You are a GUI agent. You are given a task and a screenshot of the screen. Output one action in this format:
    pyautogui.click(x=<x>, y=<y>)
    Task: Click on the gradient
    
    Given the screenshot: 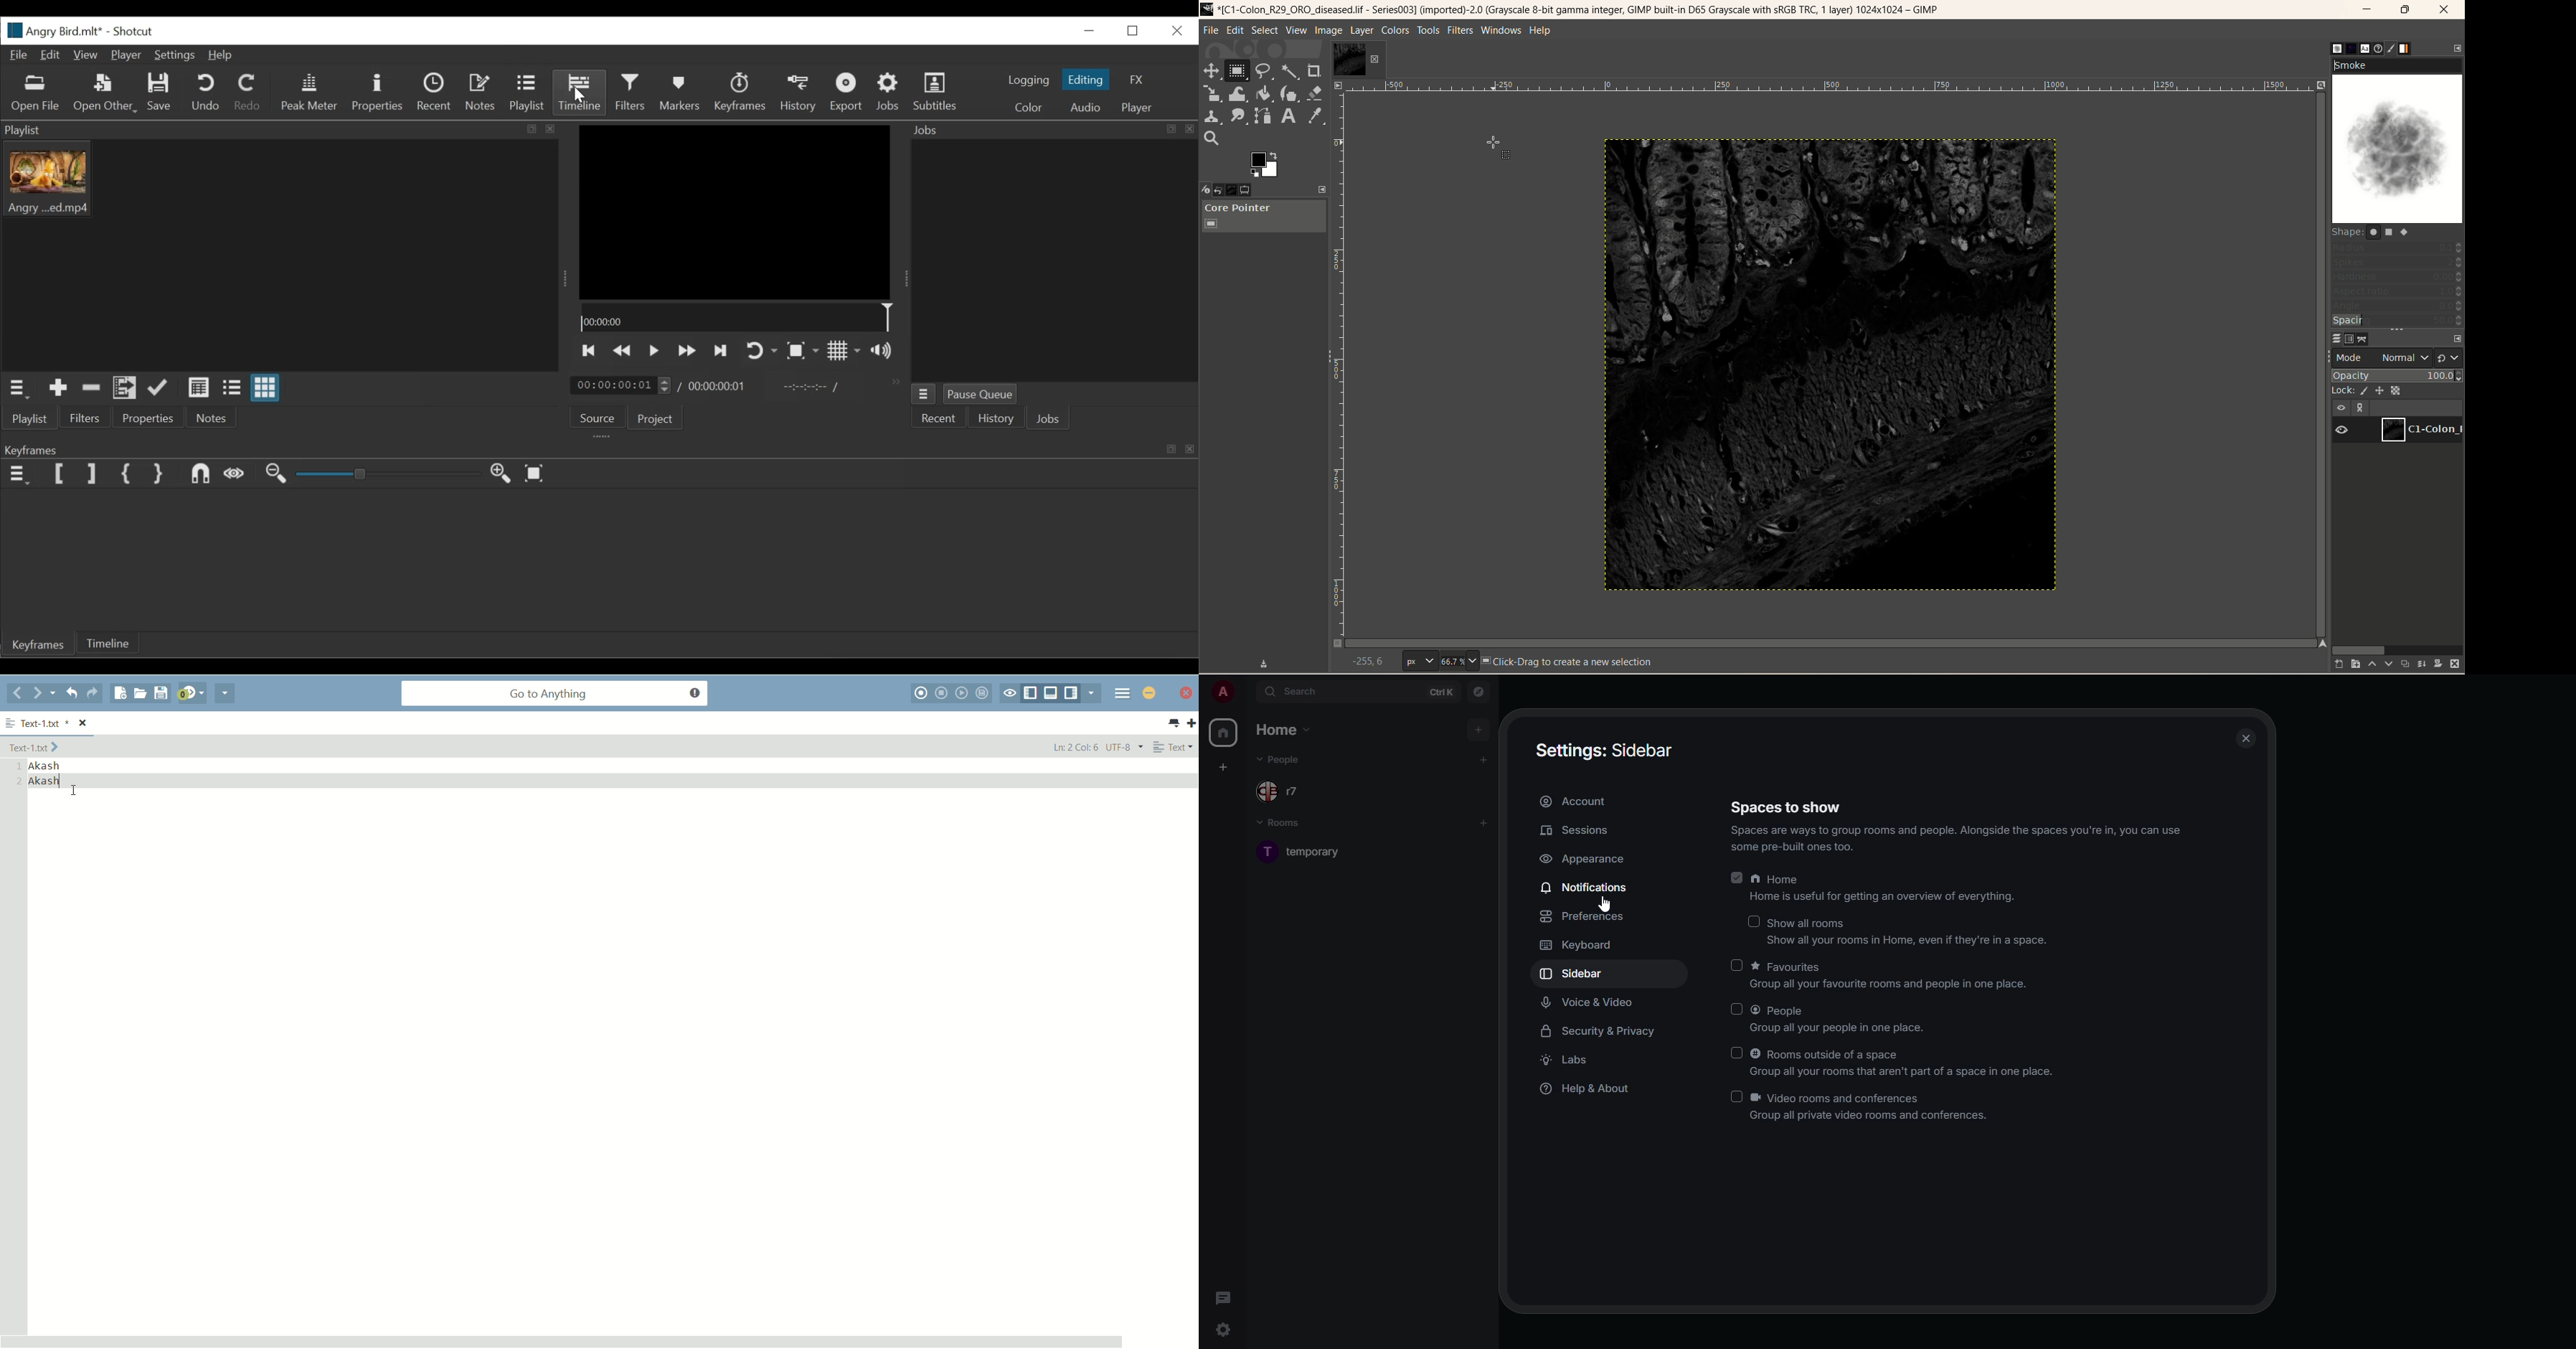 What is the action you would take?
    pyautogui.click(x=2406, y=49)
    